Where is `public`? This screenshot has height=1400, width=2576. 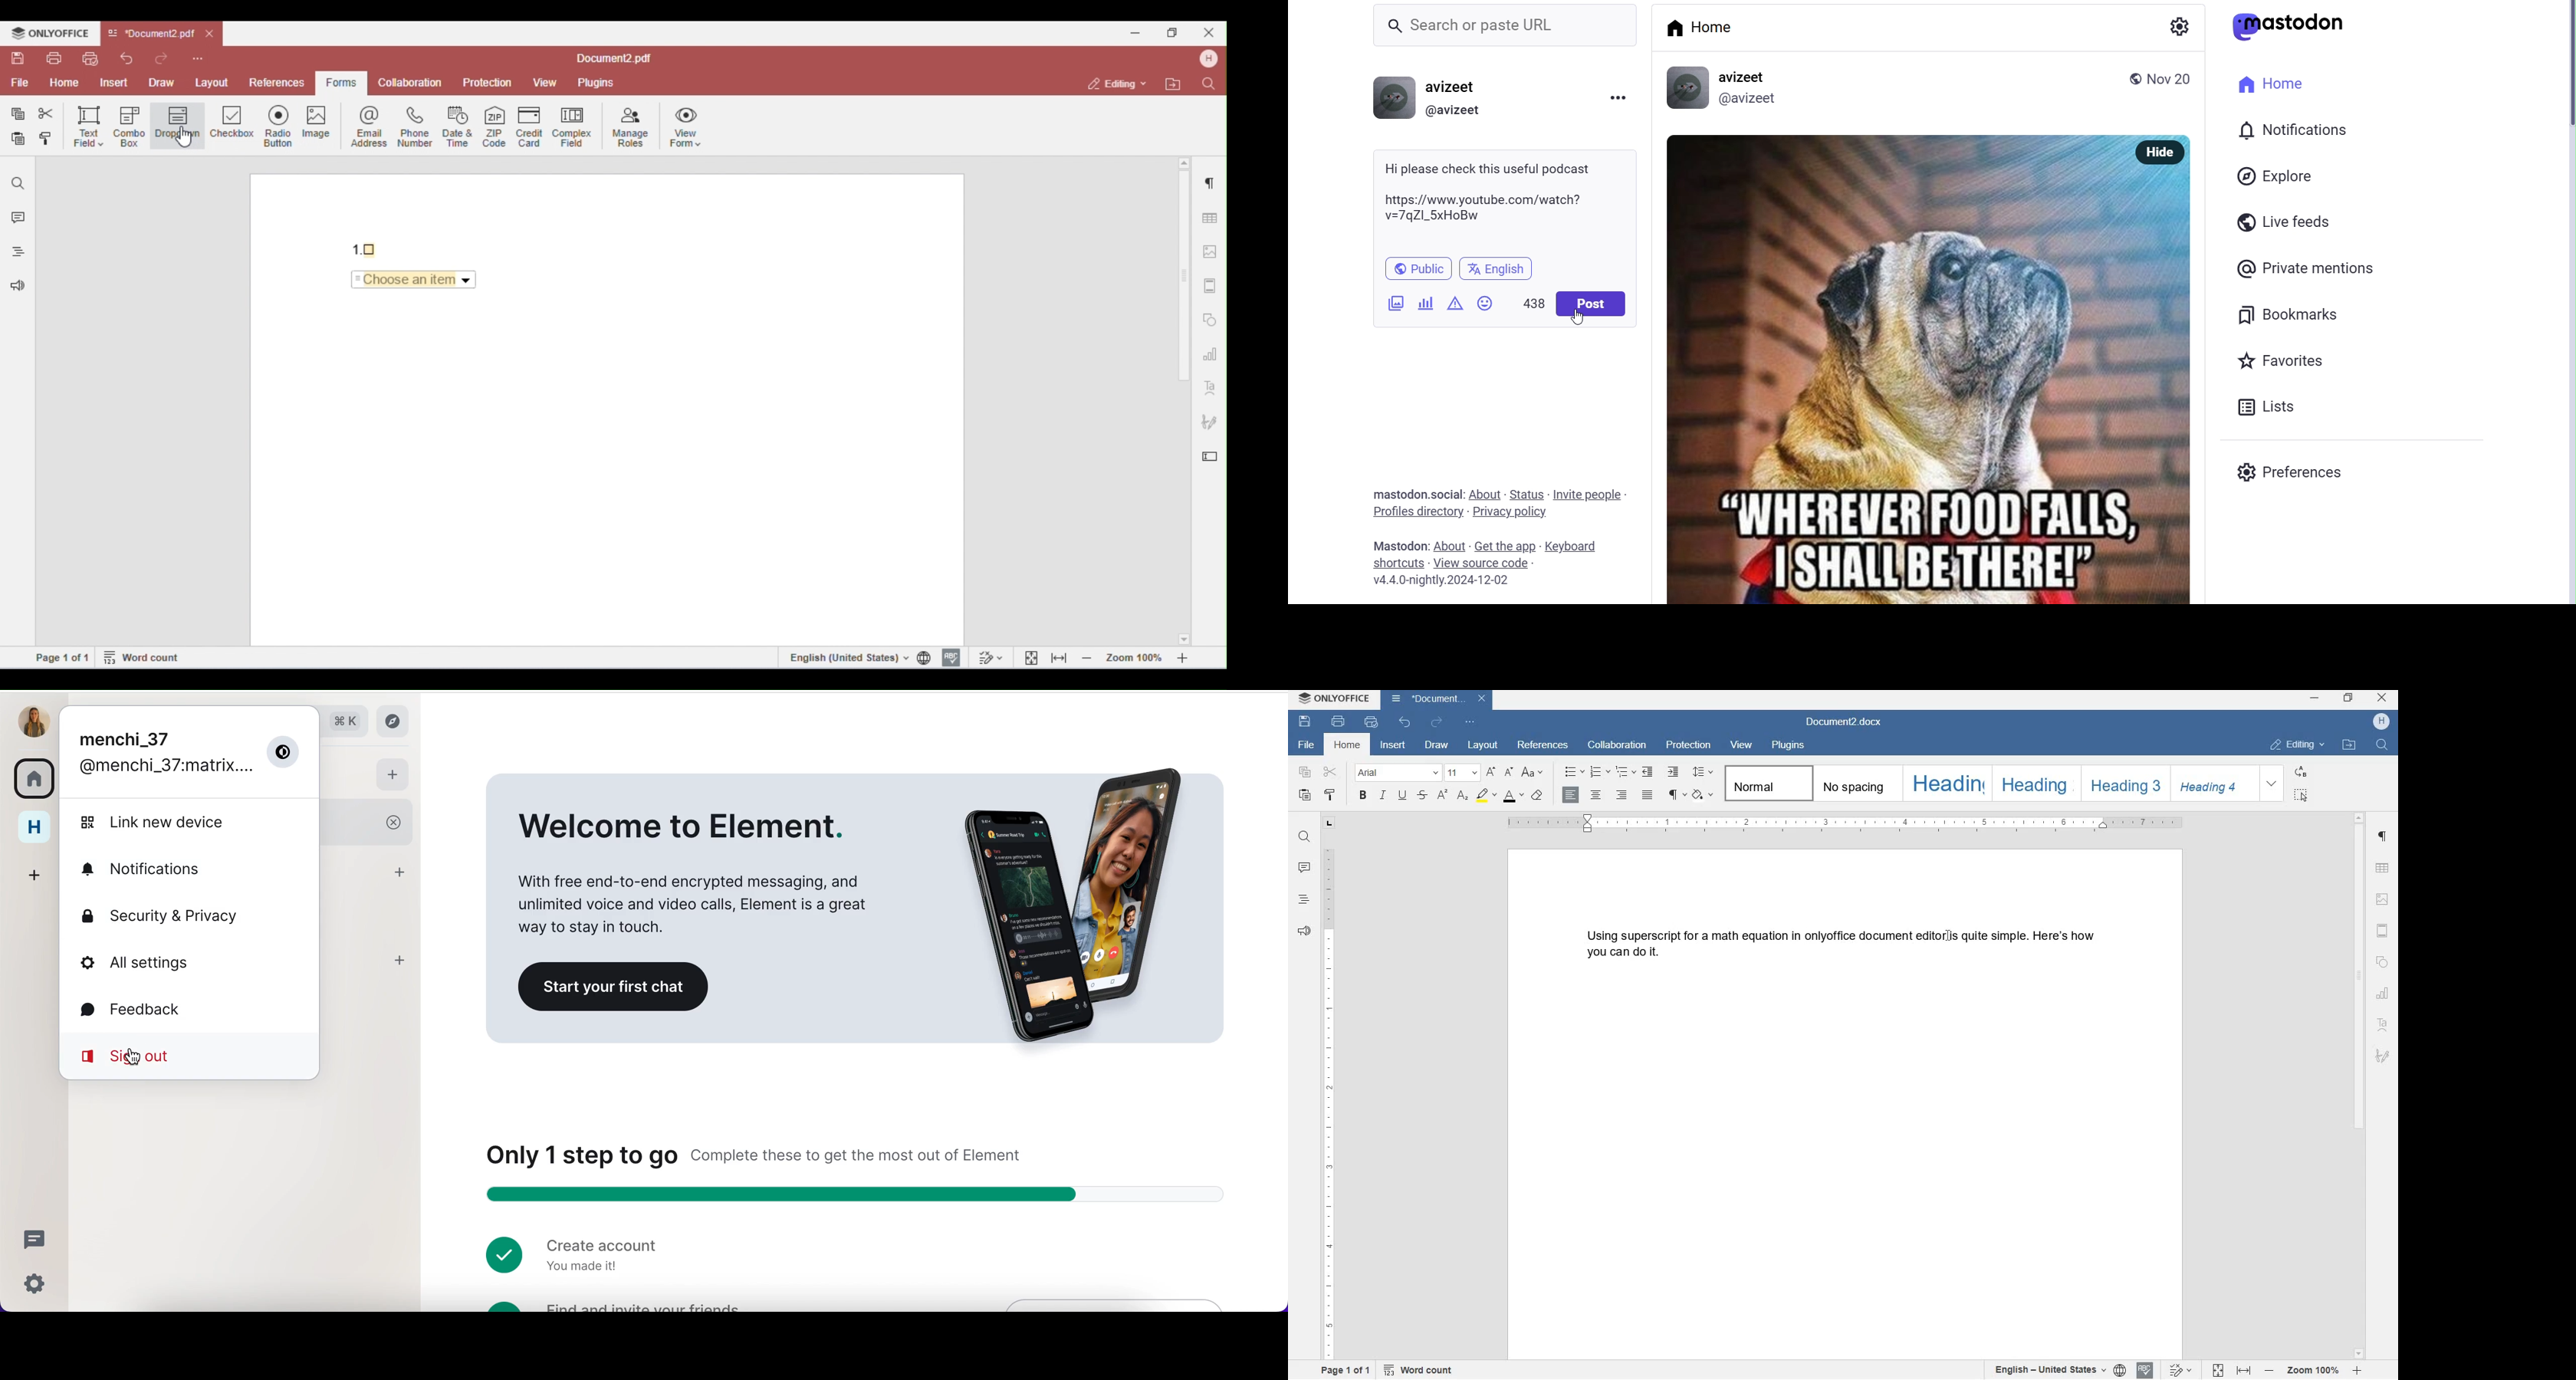
public is located at coordinates (2130, 78).